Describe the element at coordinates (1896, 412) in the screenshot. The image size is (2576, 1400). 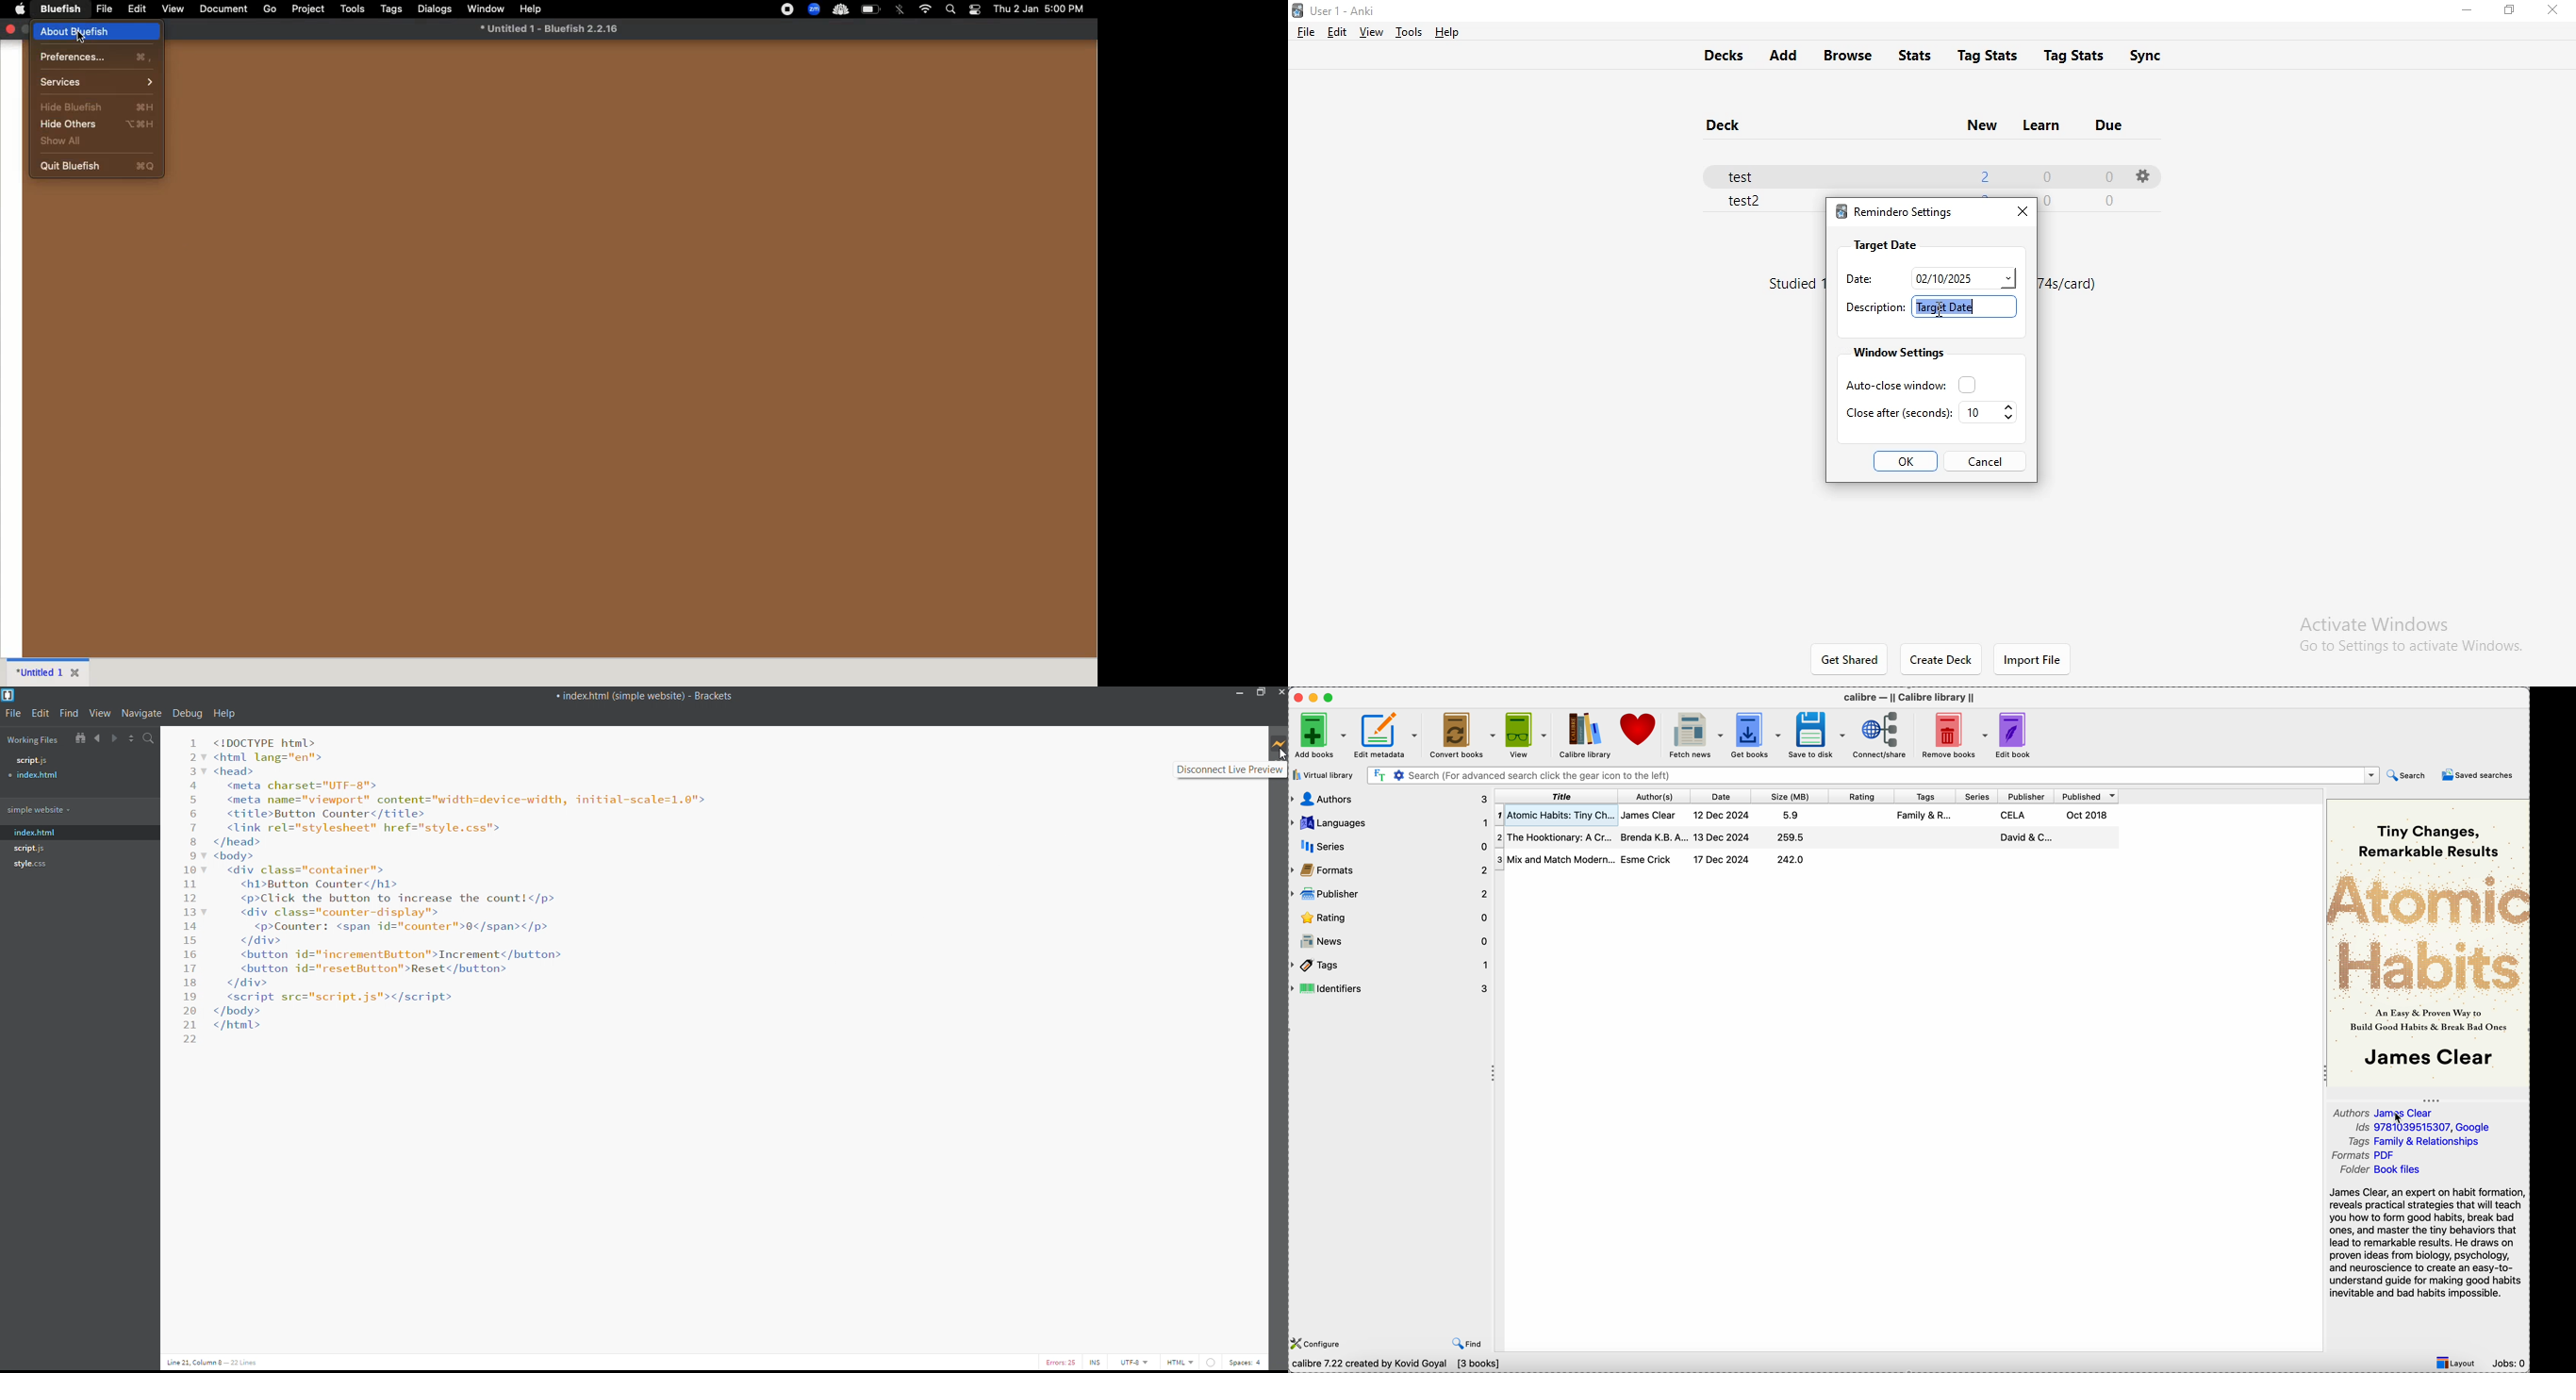
I see `close after seconds` at that location.